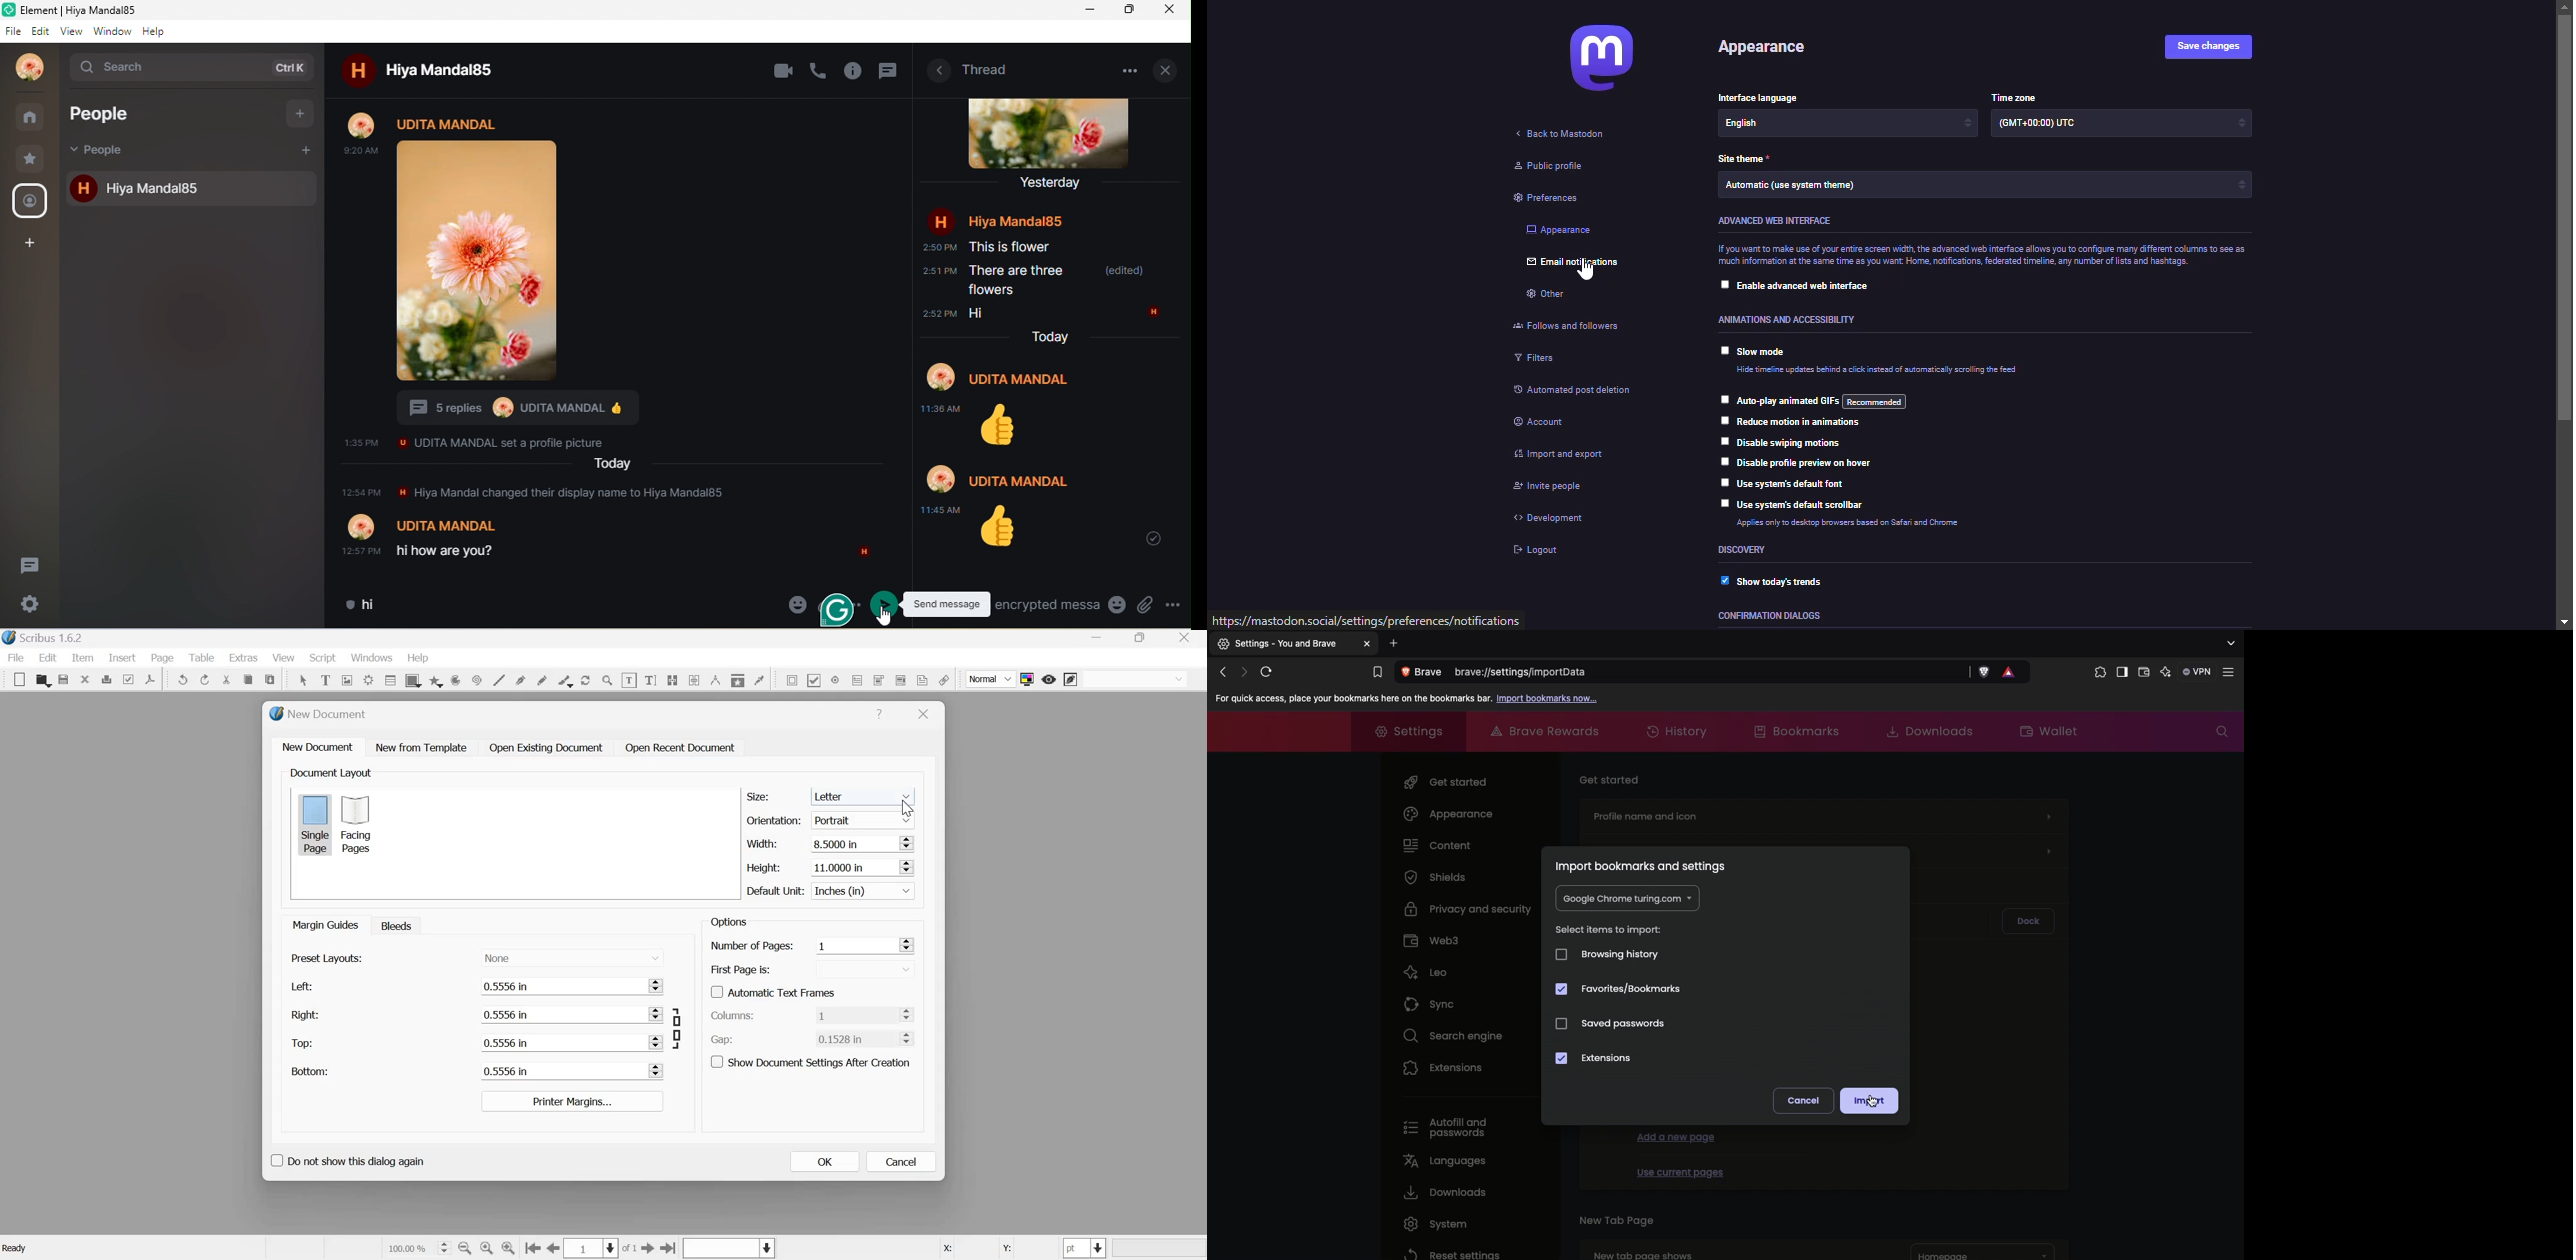  I want to click on Size: , so click(758, 797).